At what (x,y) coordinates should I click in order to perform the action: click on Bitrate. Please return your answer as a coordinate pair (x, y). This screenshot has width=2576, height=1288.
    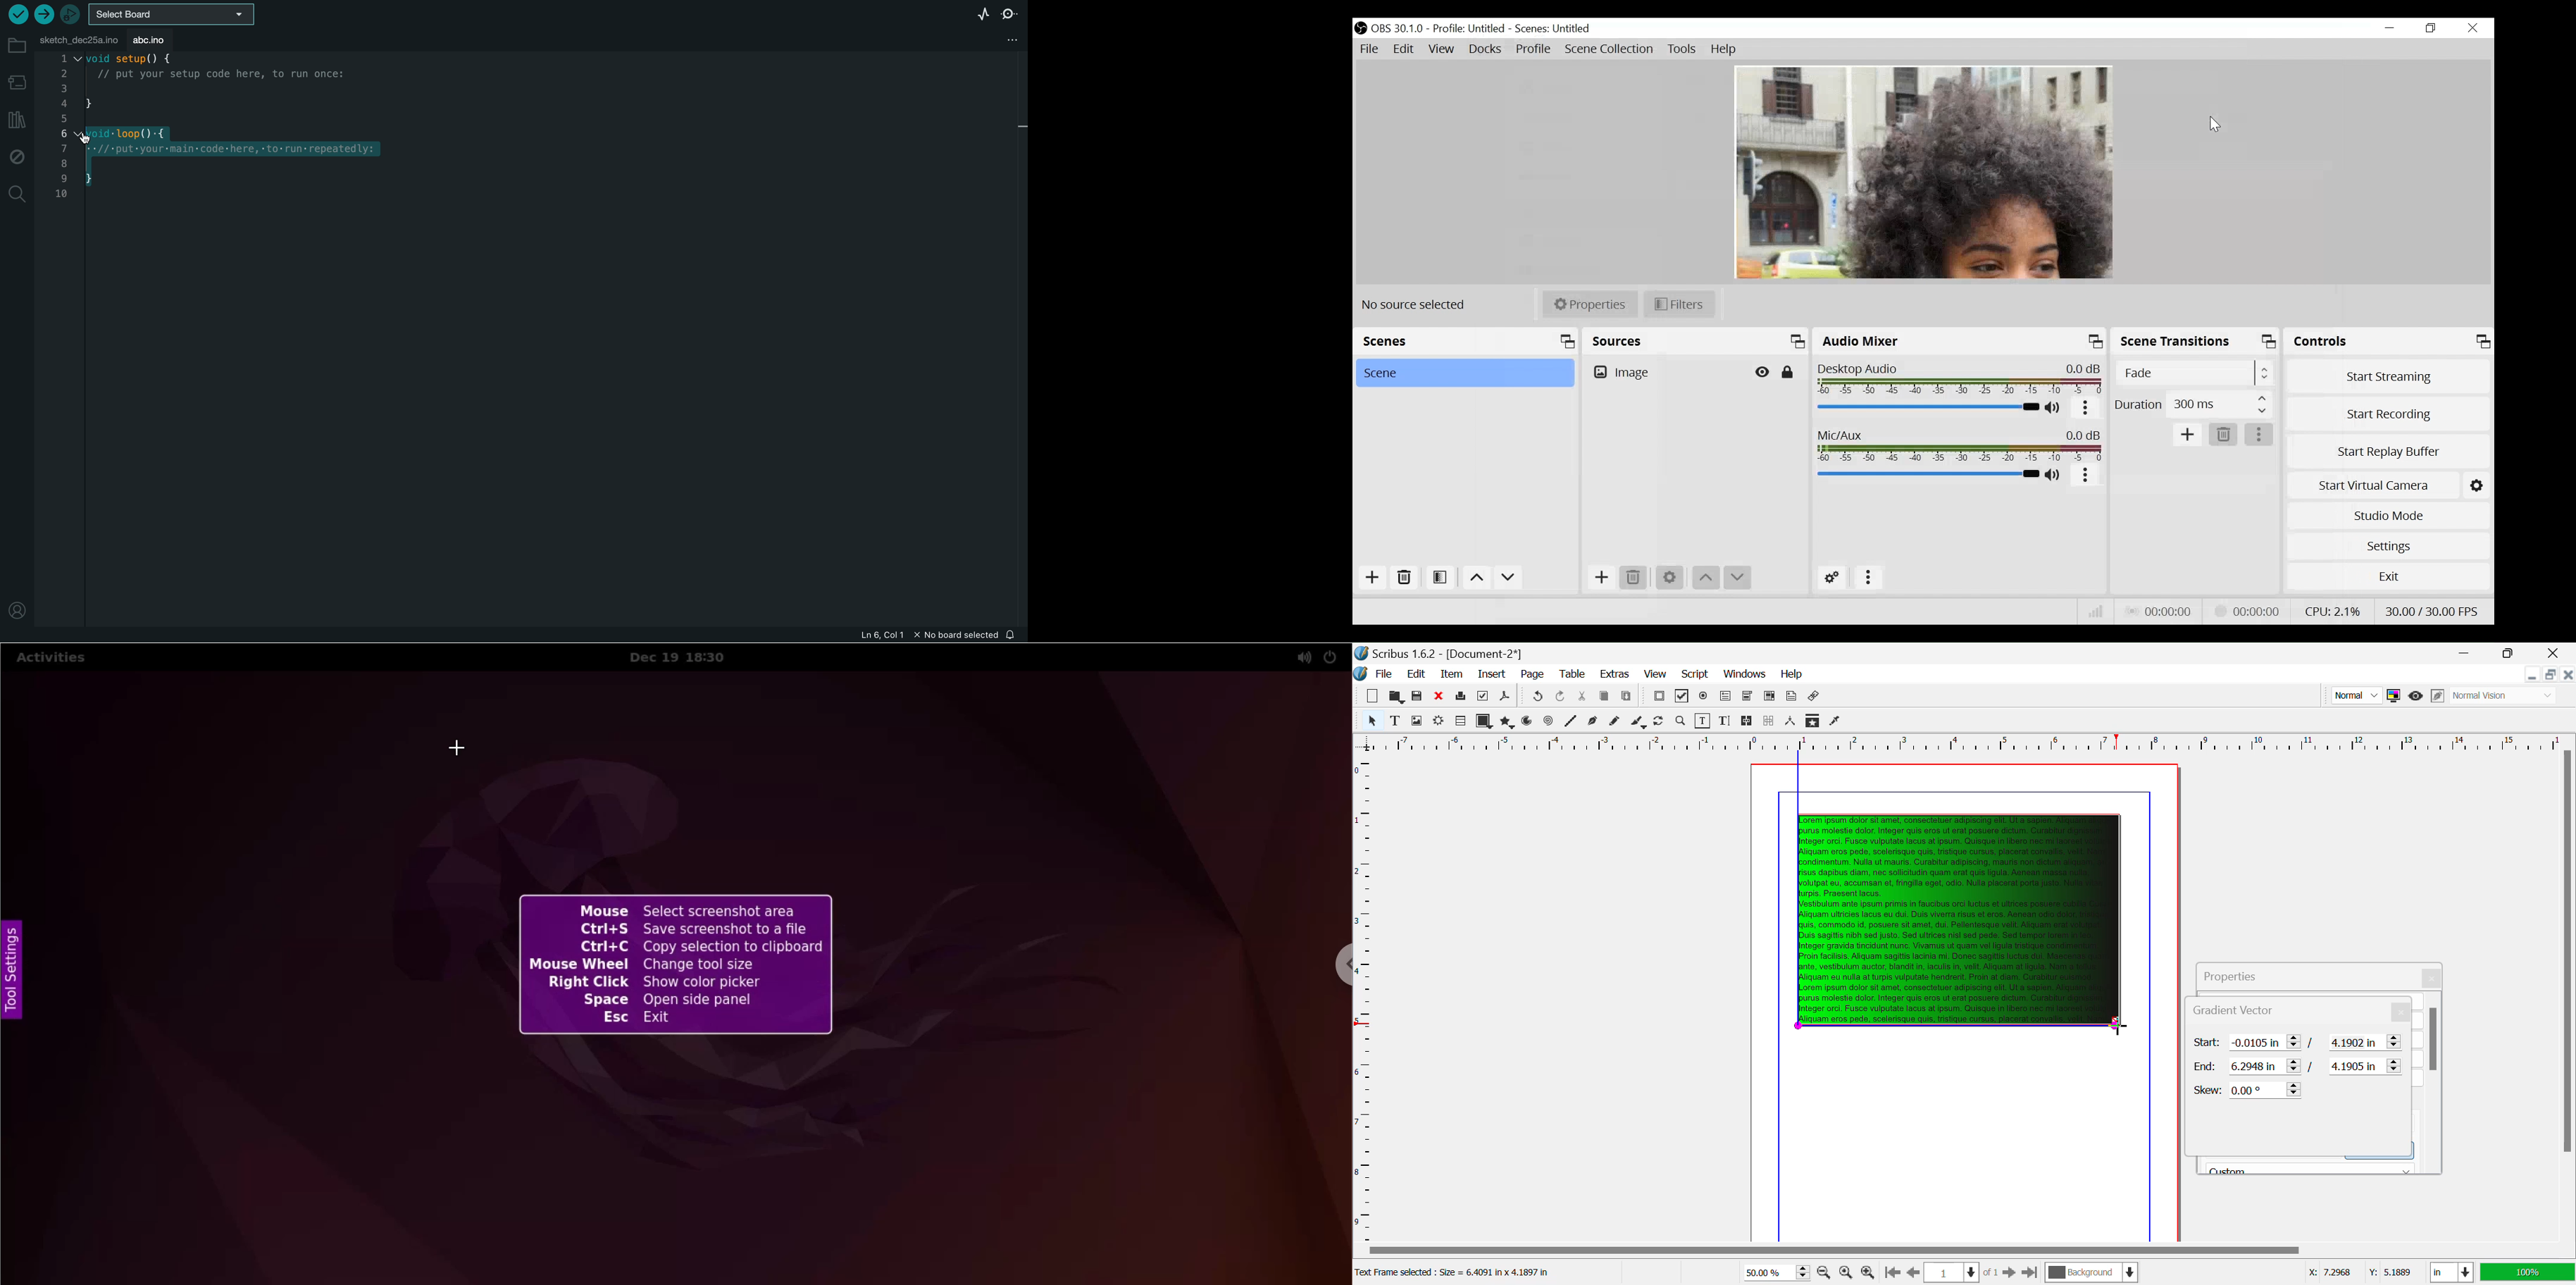
    Looking at the image, I should click on (2097, 614).